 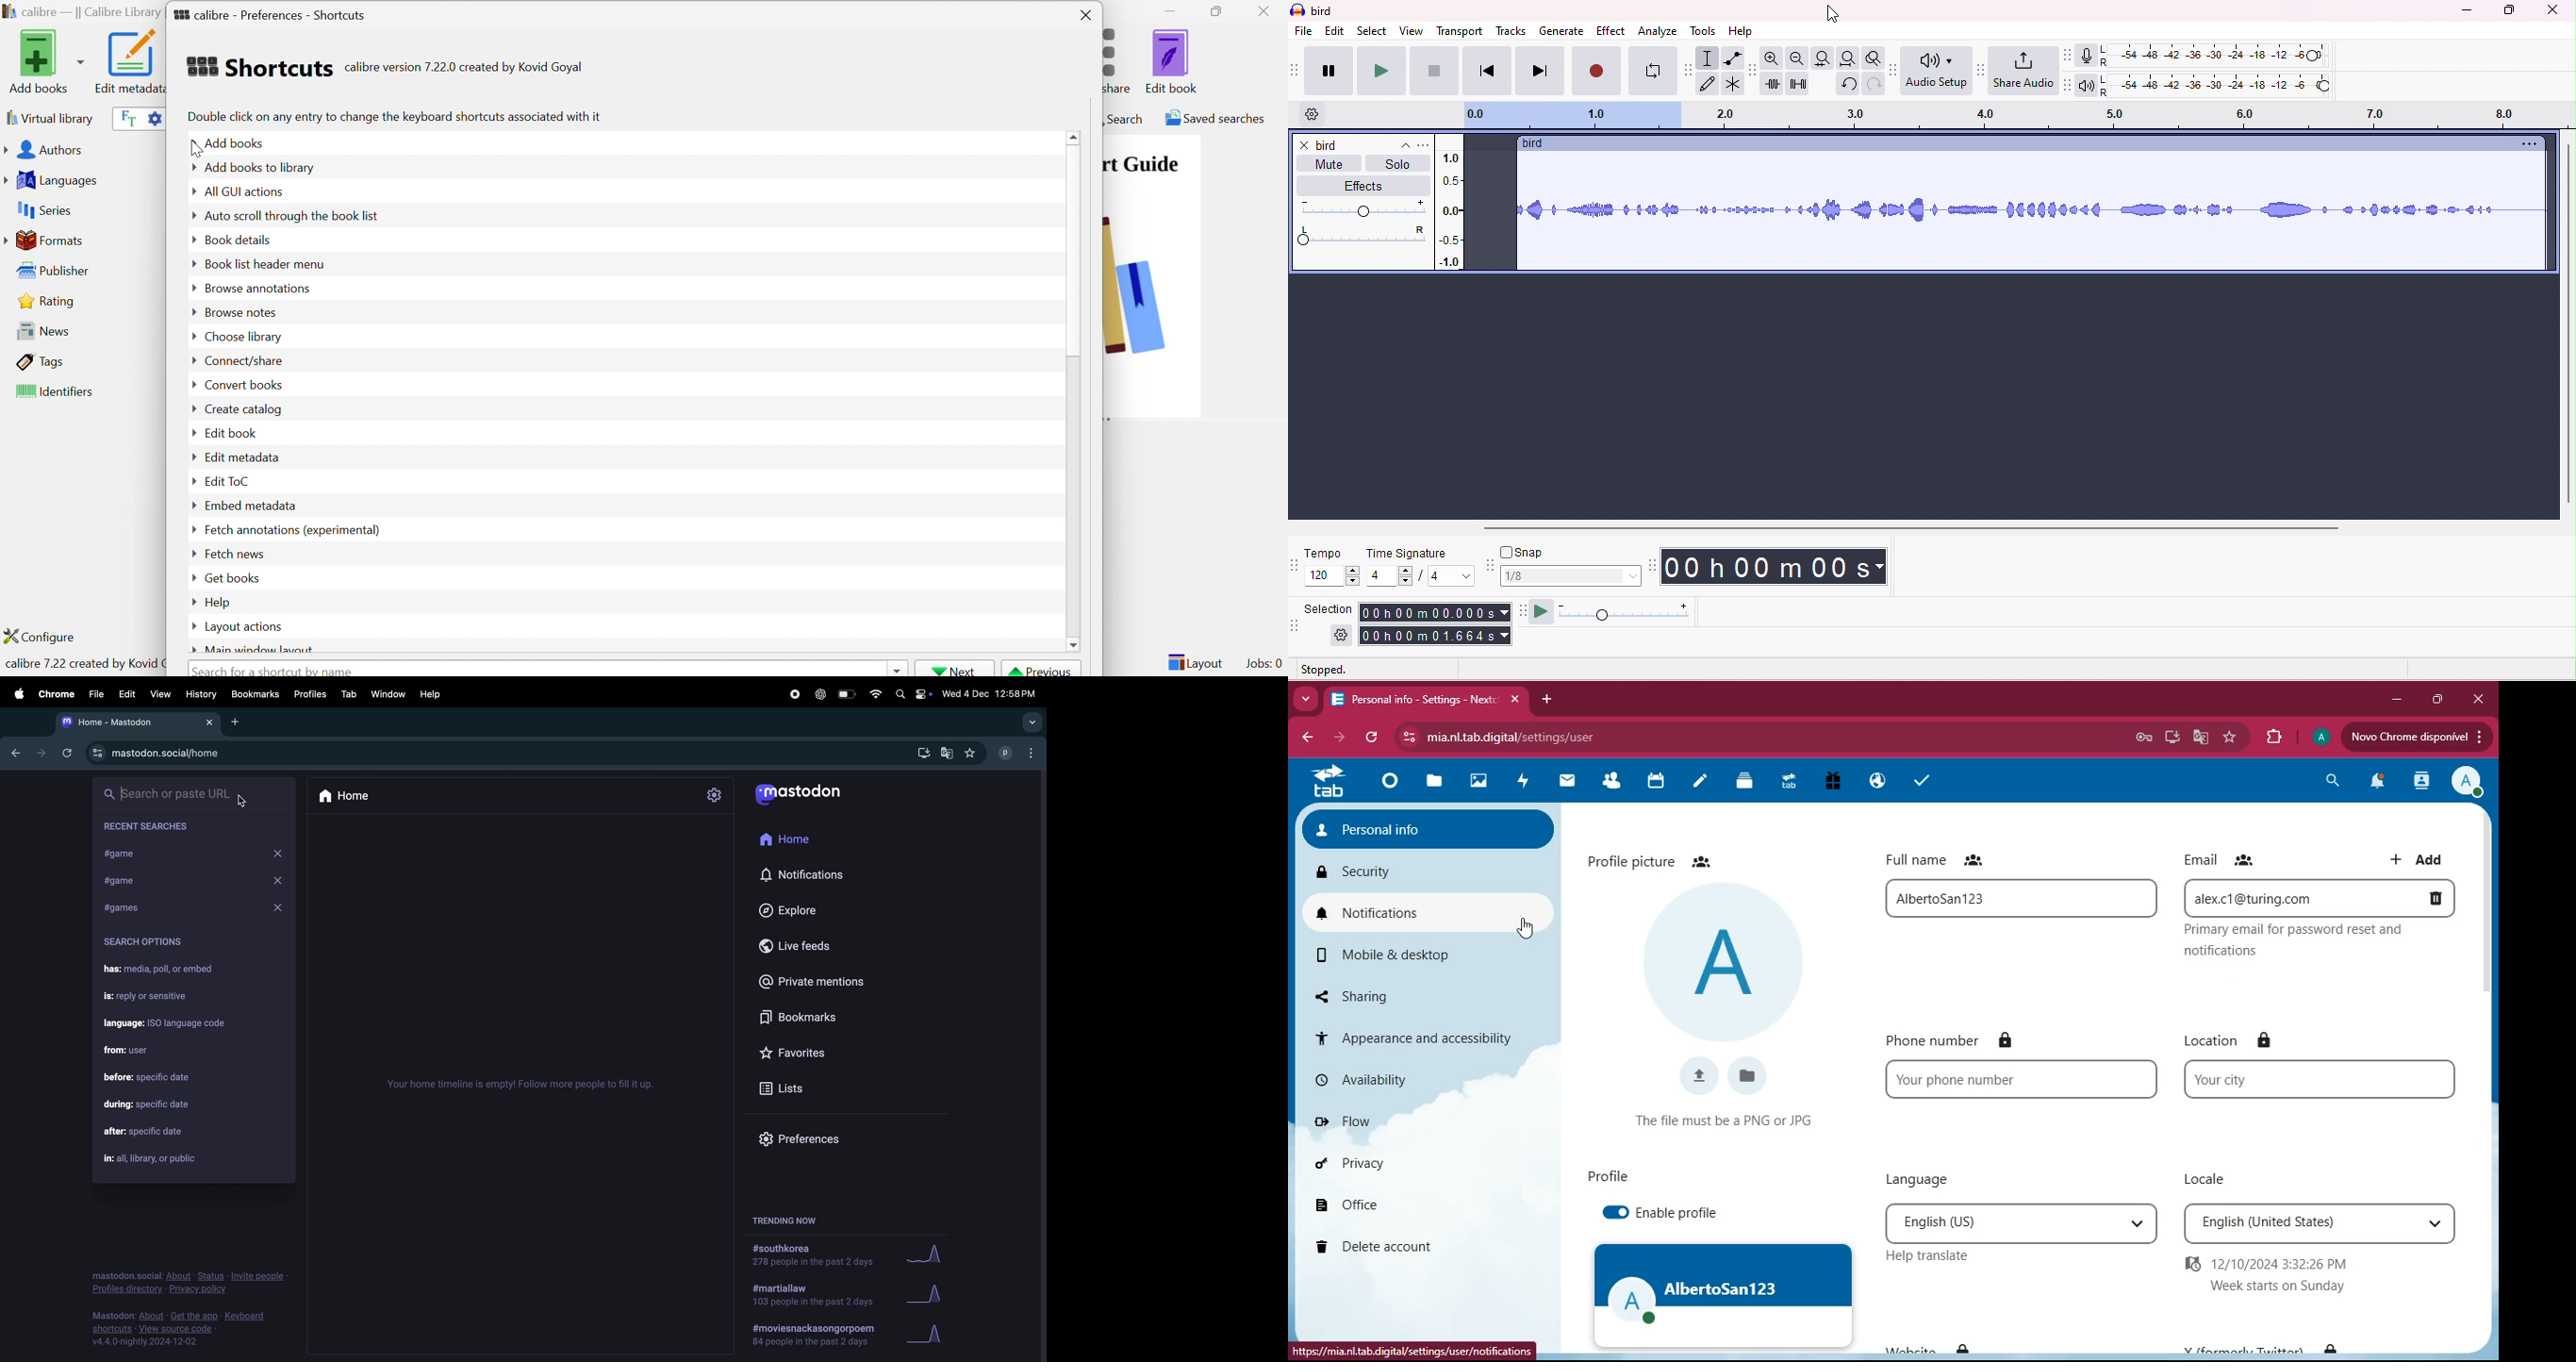 I want to click on stop, so click(x=1433, y=71).